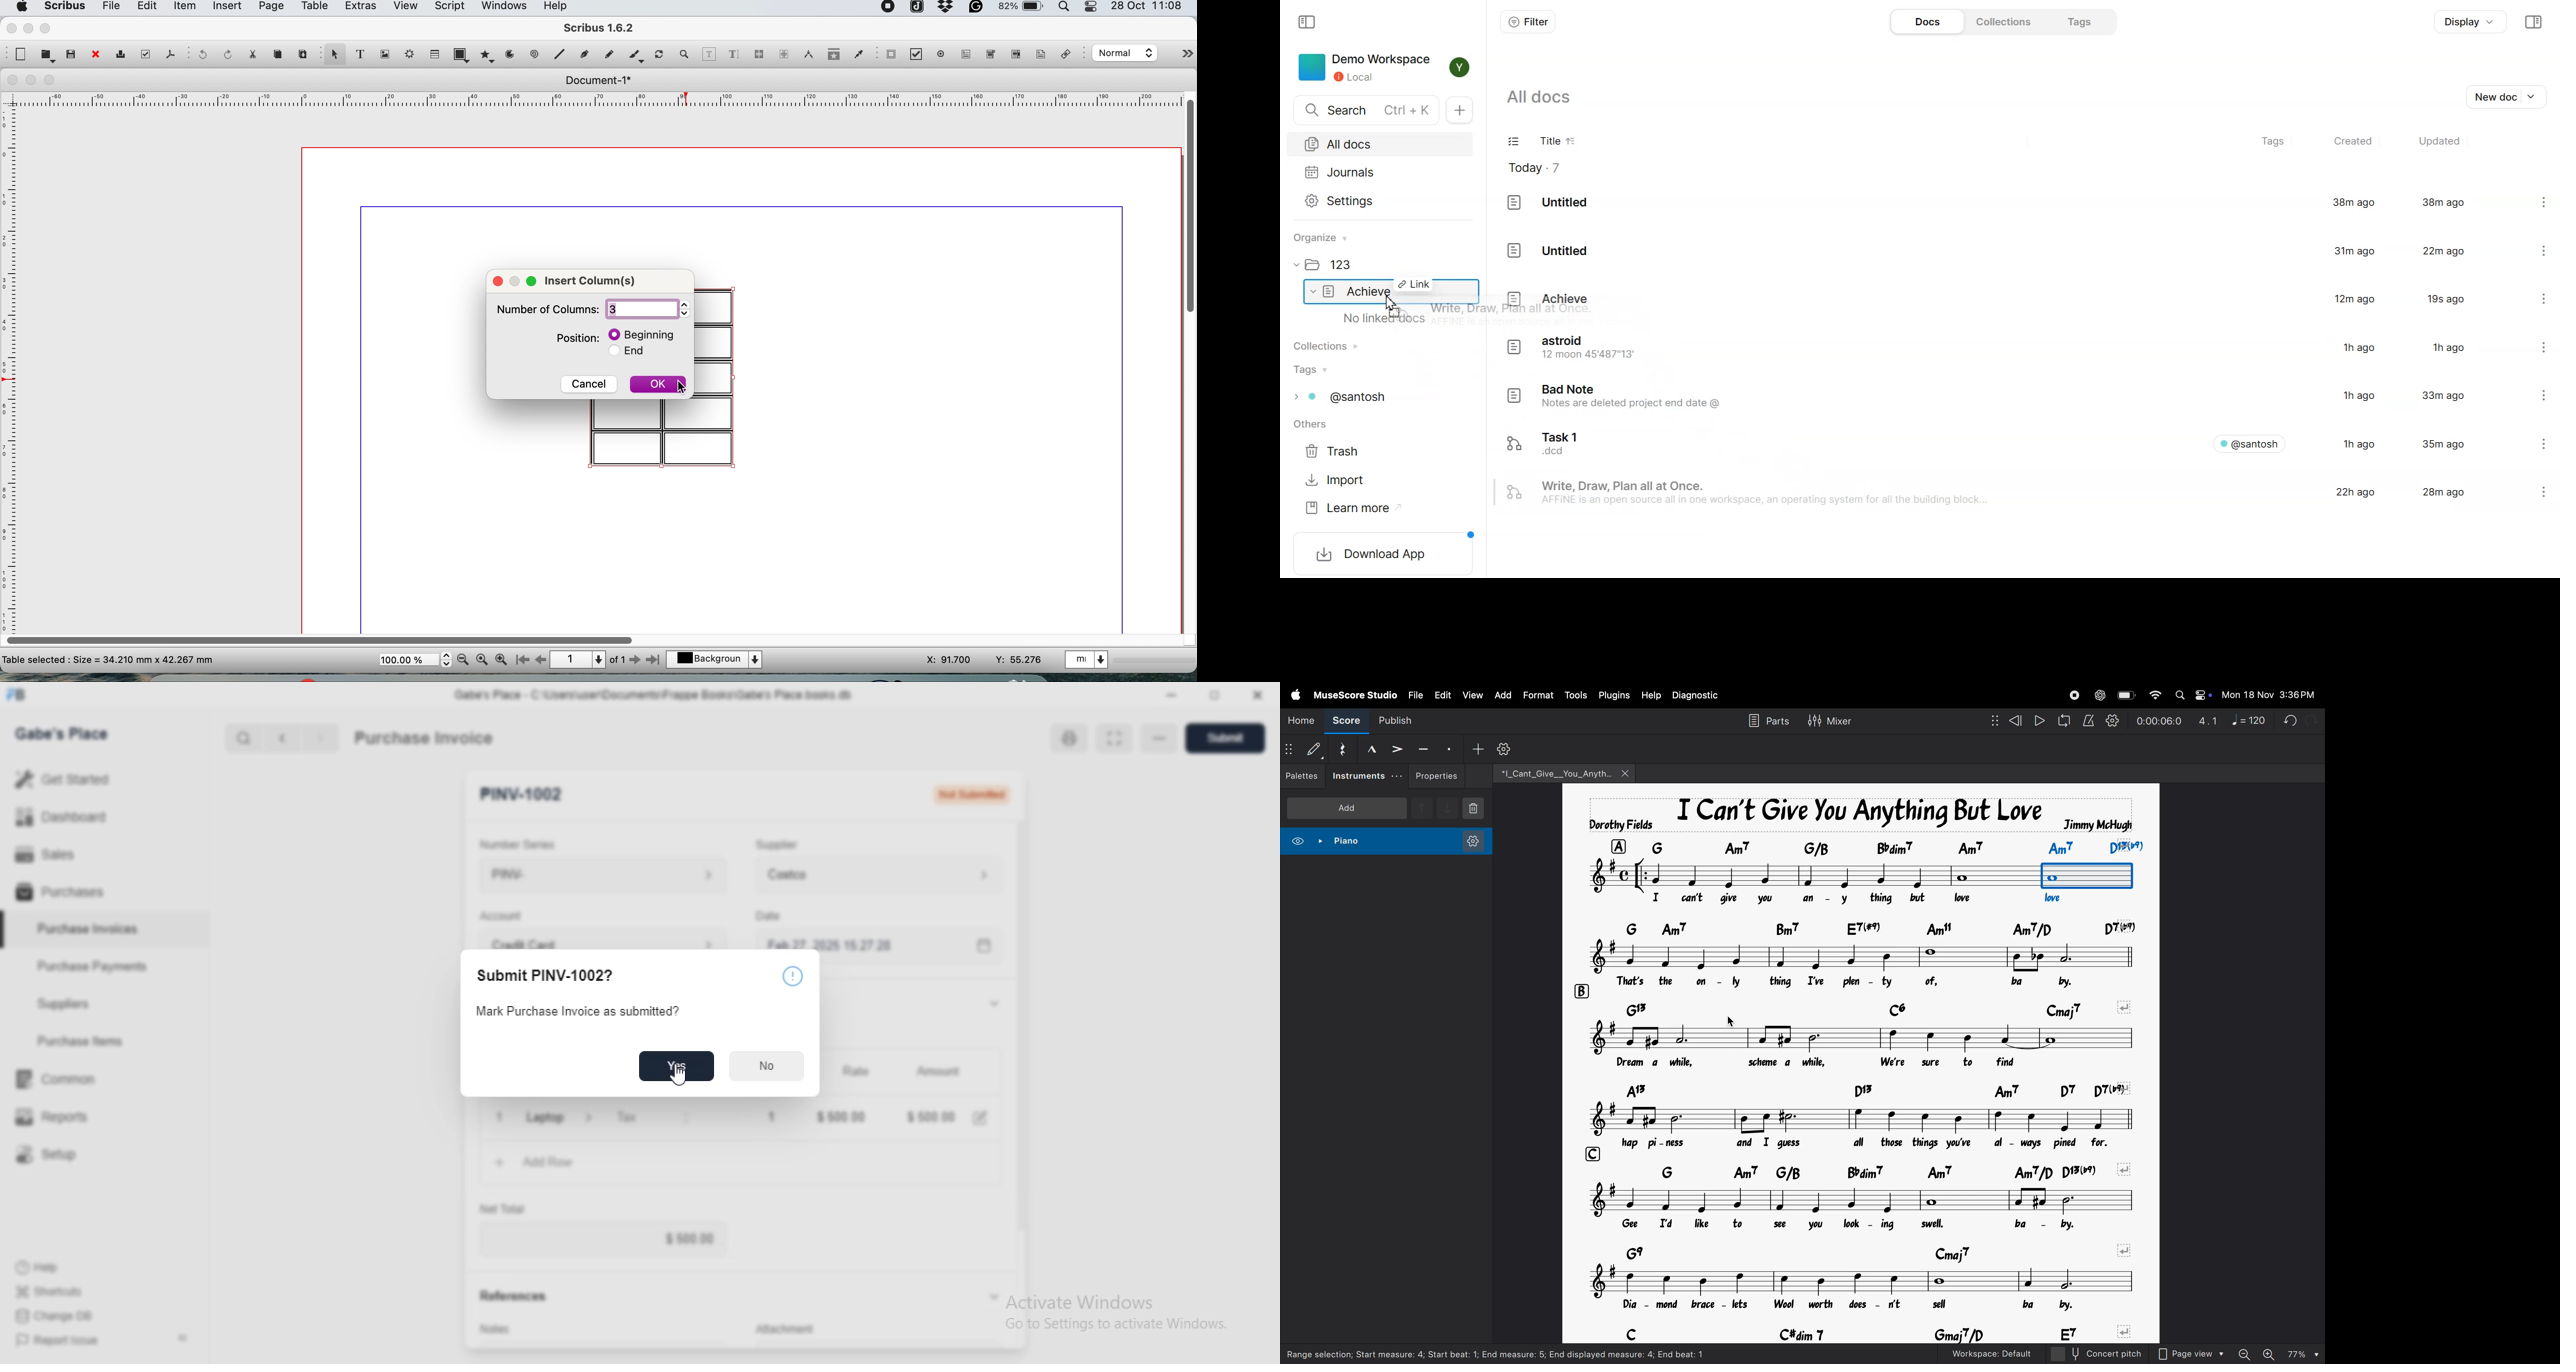 The width and height of the screenshot is (2576, 1372). What do you see at coordinates (494, 1328) in the screenshot?
I see `Notes` at bounding box center [494, 1328].